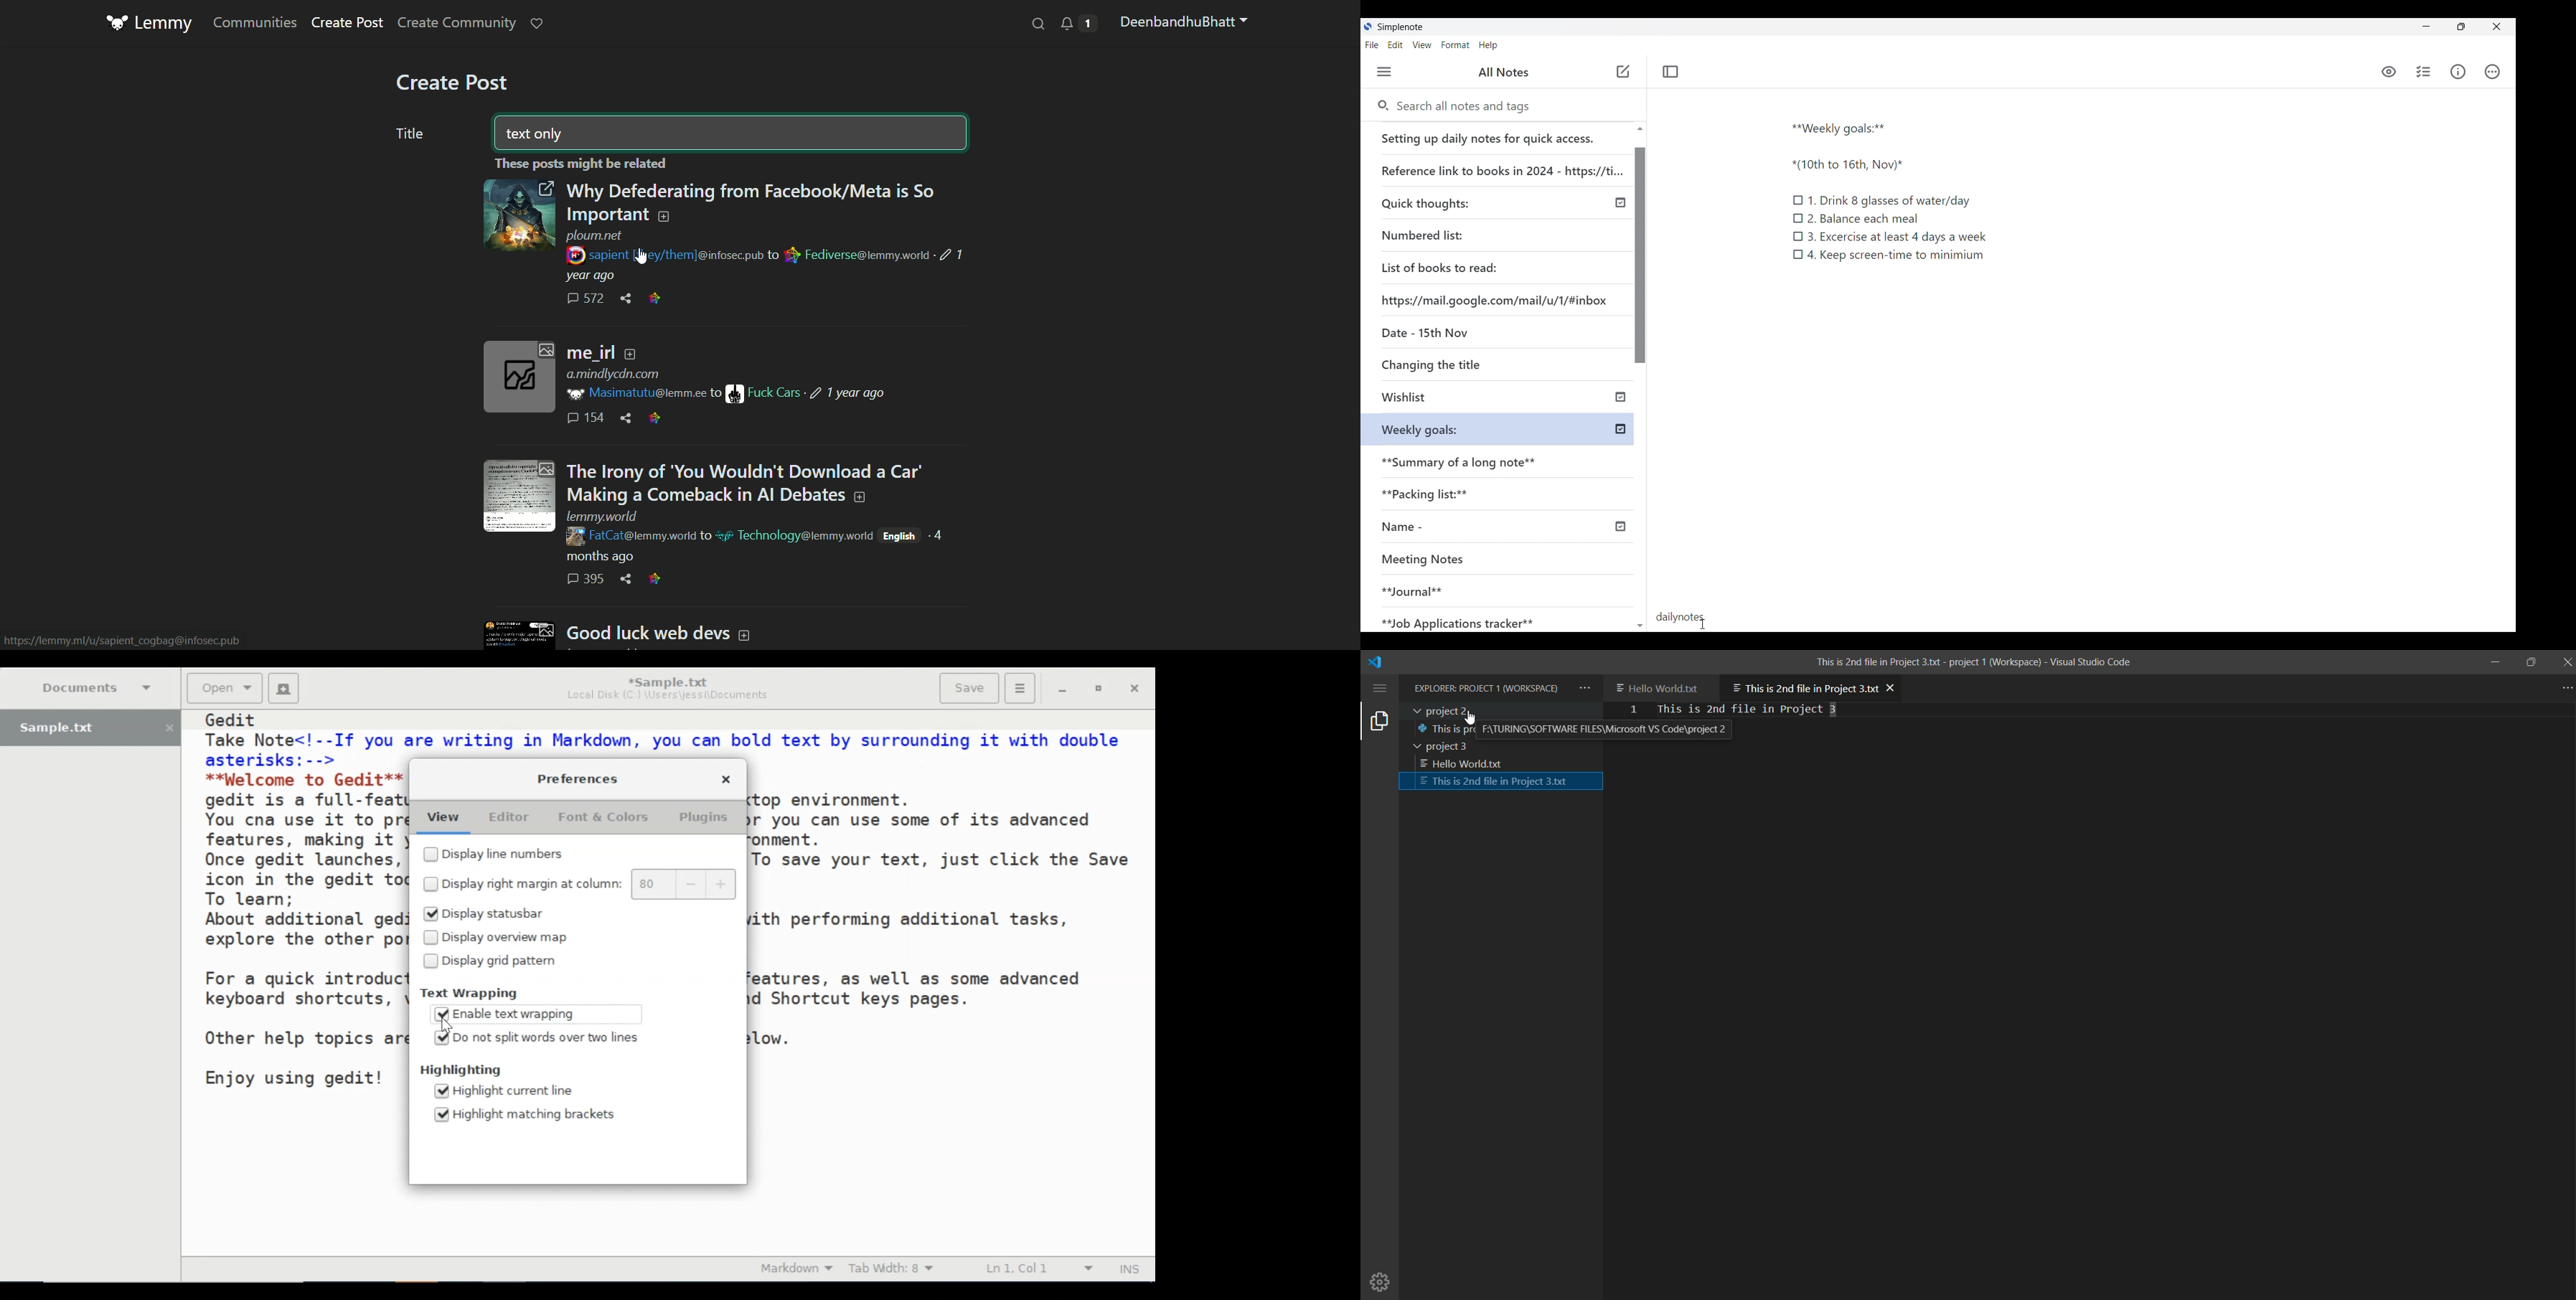 This screenshot has height=1316, width=2576. What do you see at coordinates (1457, 233) in the screenshot?
I see `Numbered list` at bounding box center [1457, 233].